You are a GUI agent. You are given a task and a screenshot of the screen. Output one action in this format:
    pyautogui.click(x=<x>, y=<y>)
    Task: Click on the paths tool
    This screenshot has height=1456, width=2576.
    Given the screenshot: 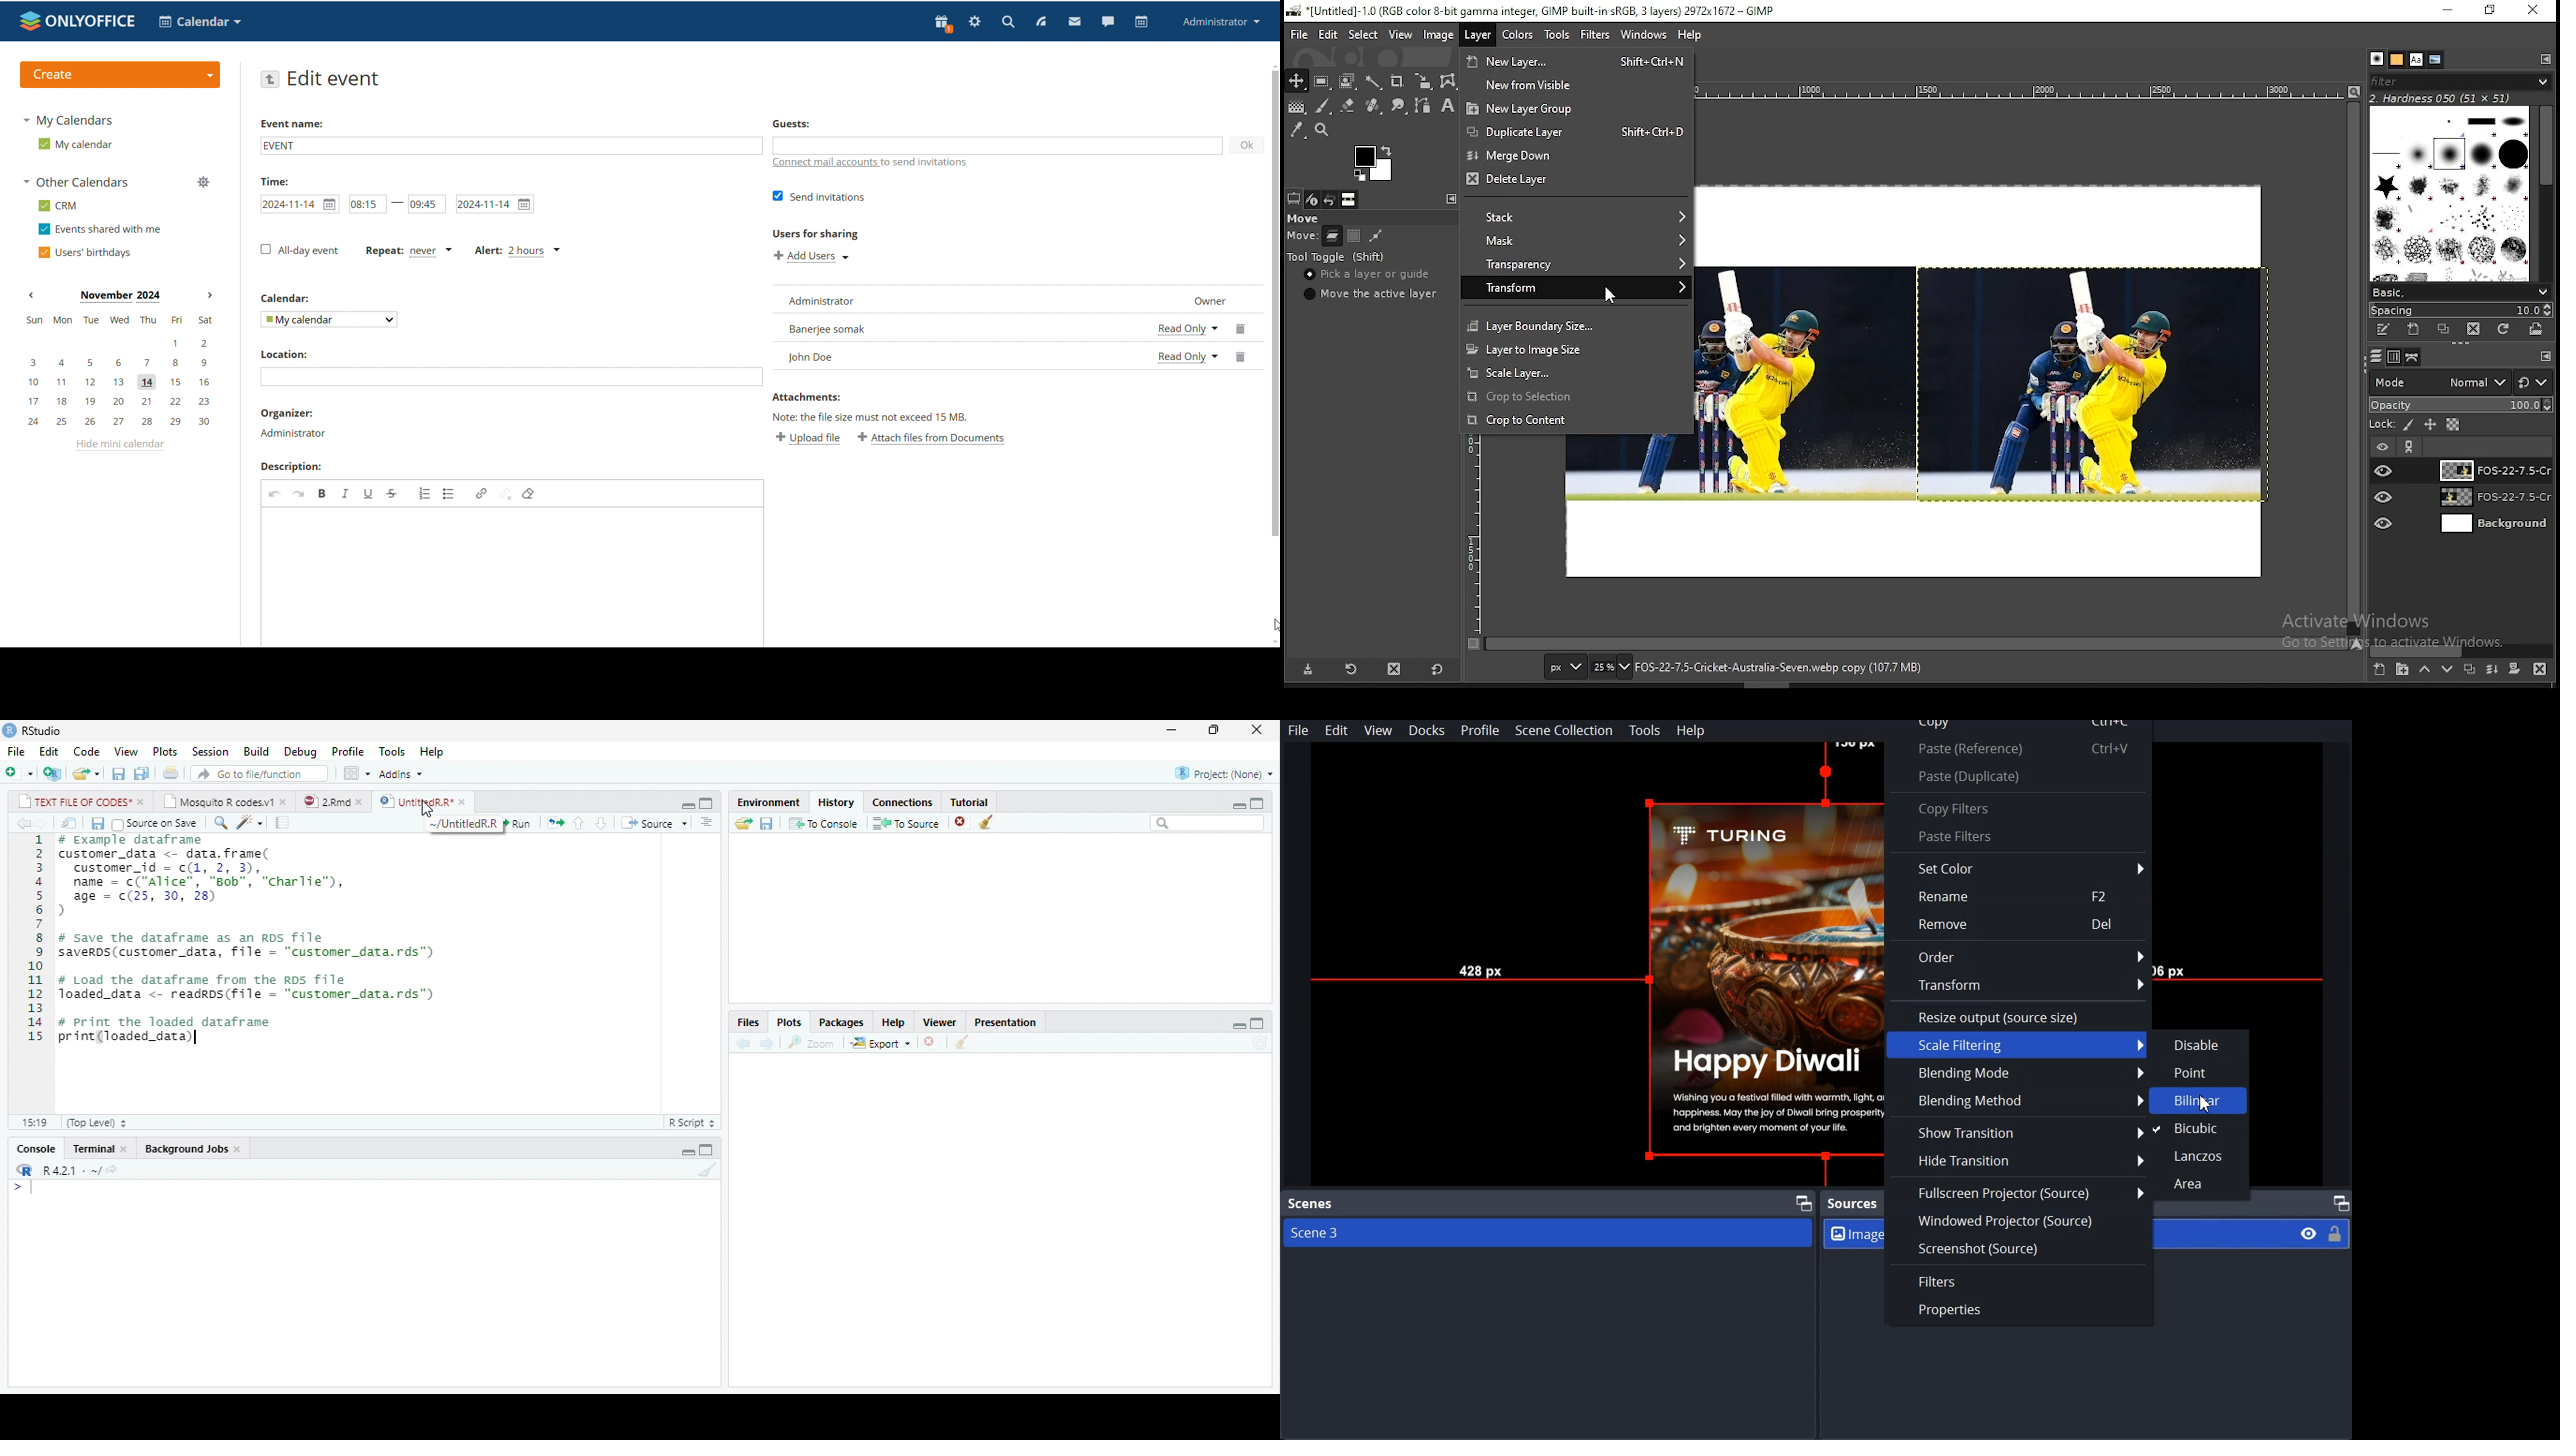 What is the action you would take?
    pyautogui.click(x=1420, y=107)
    